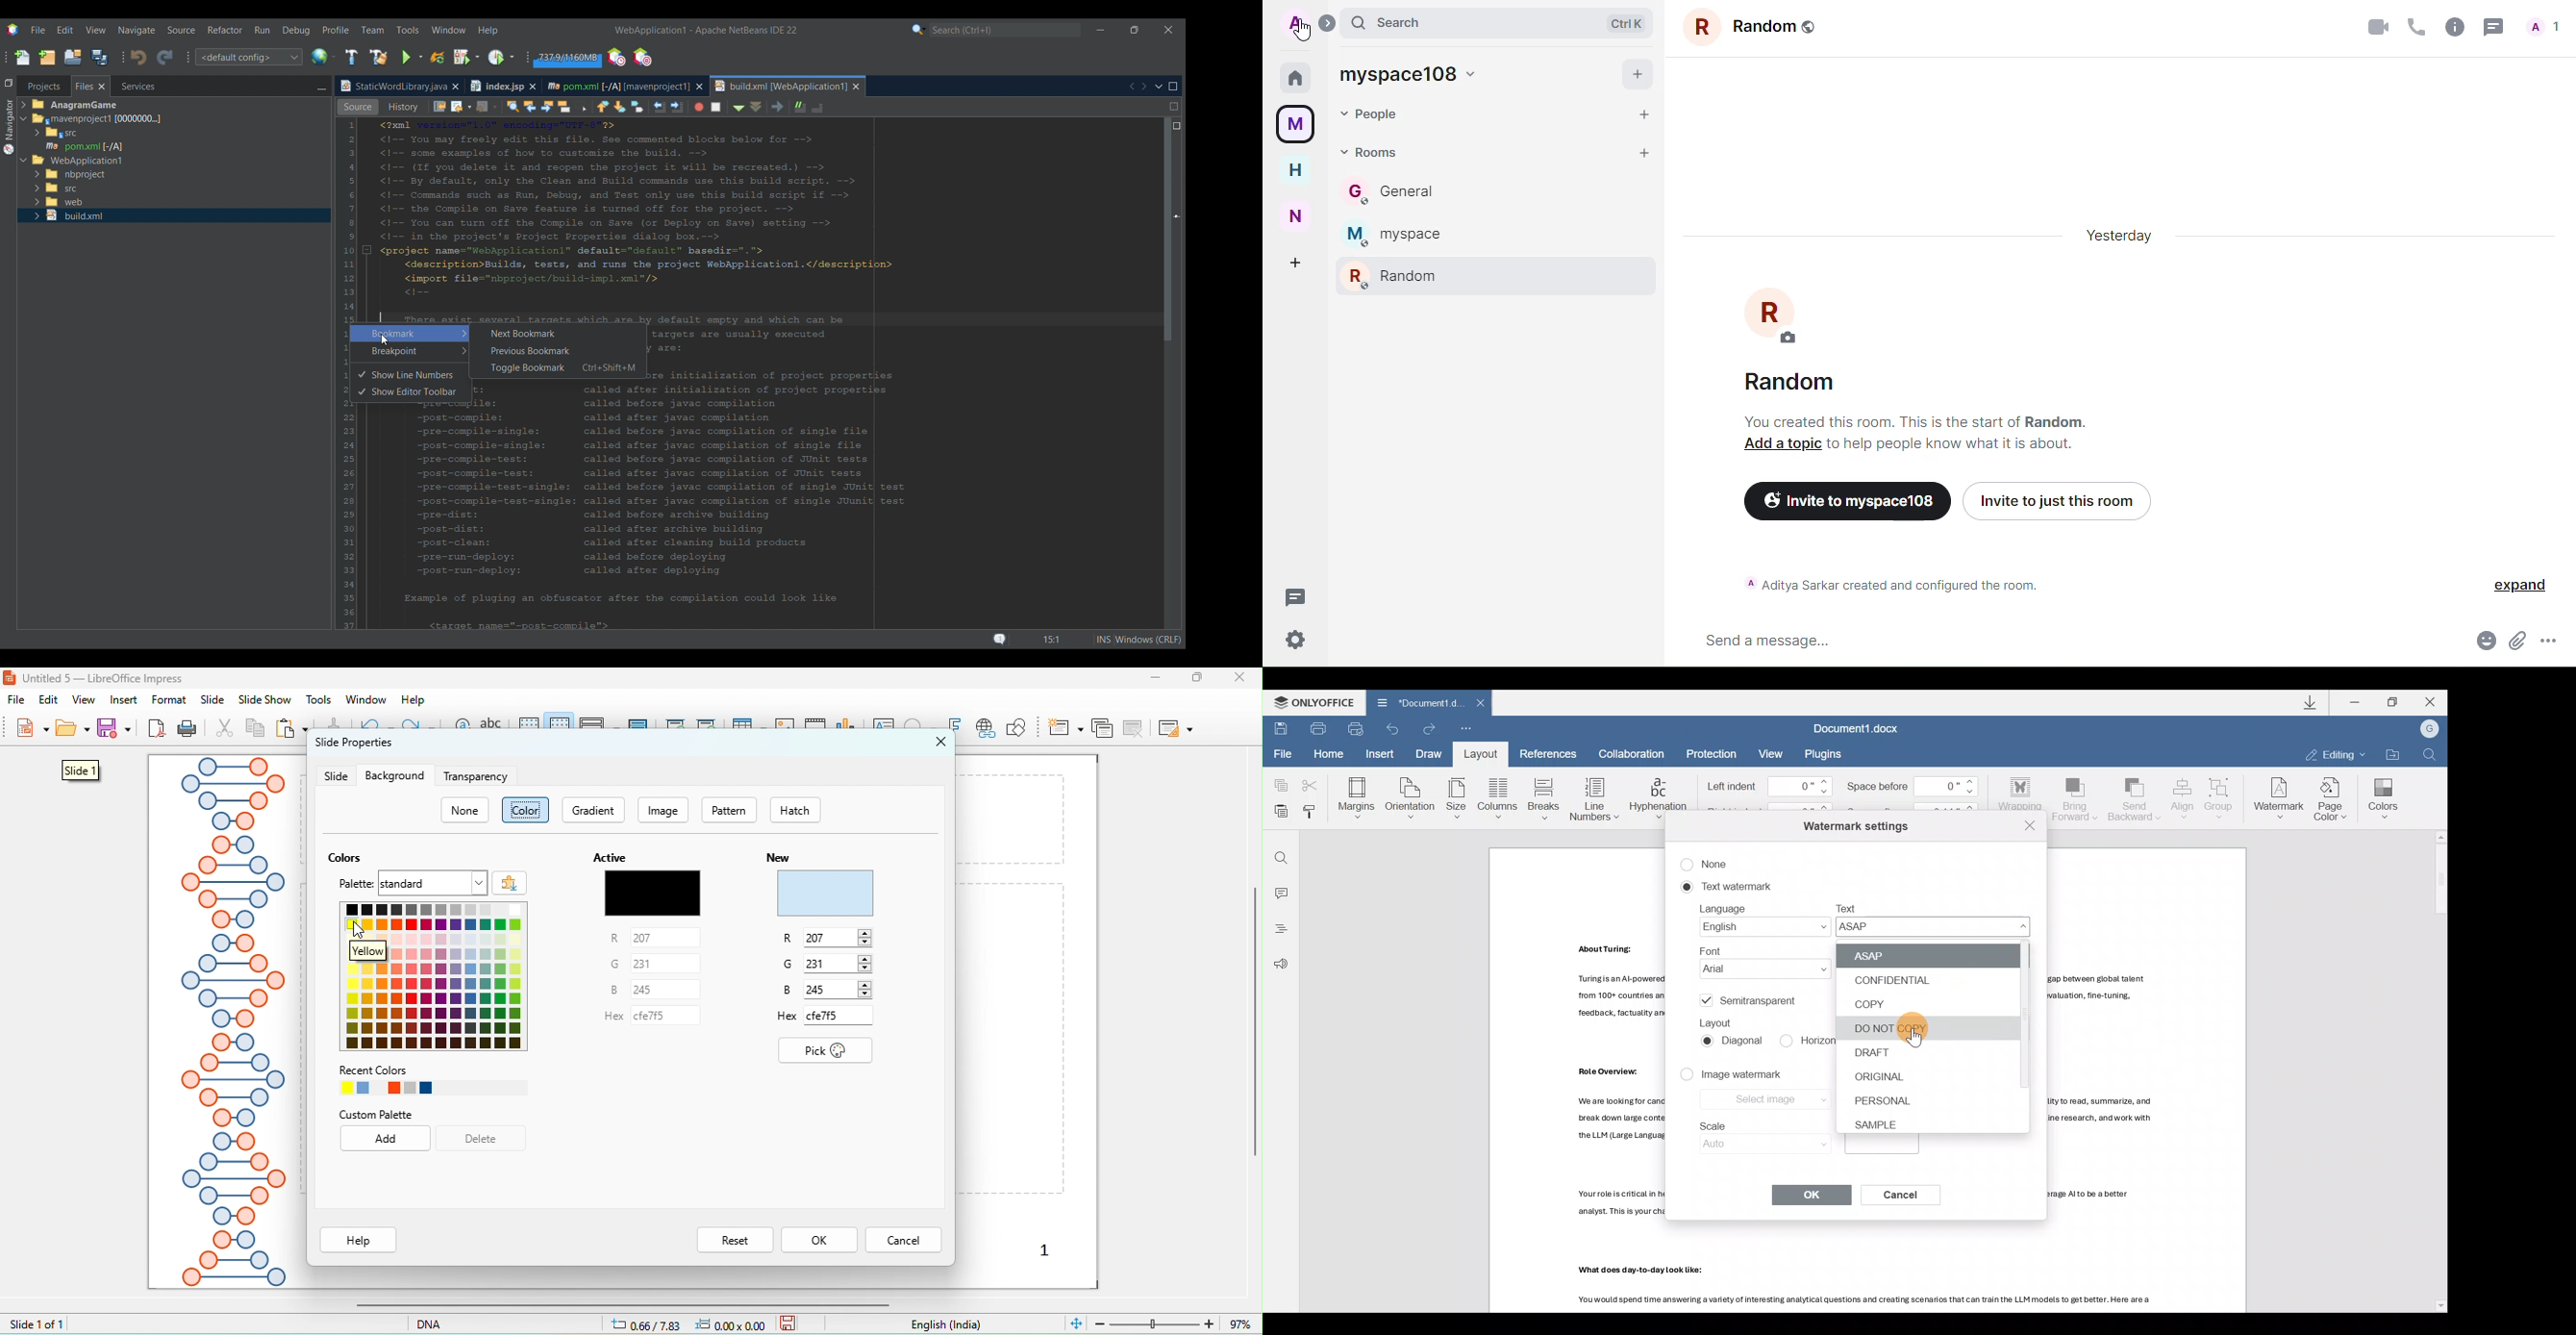  What do you see at coordinates (2414, 26) in the screenshot?
I see `voice call` at bounding box center [2414, 26].